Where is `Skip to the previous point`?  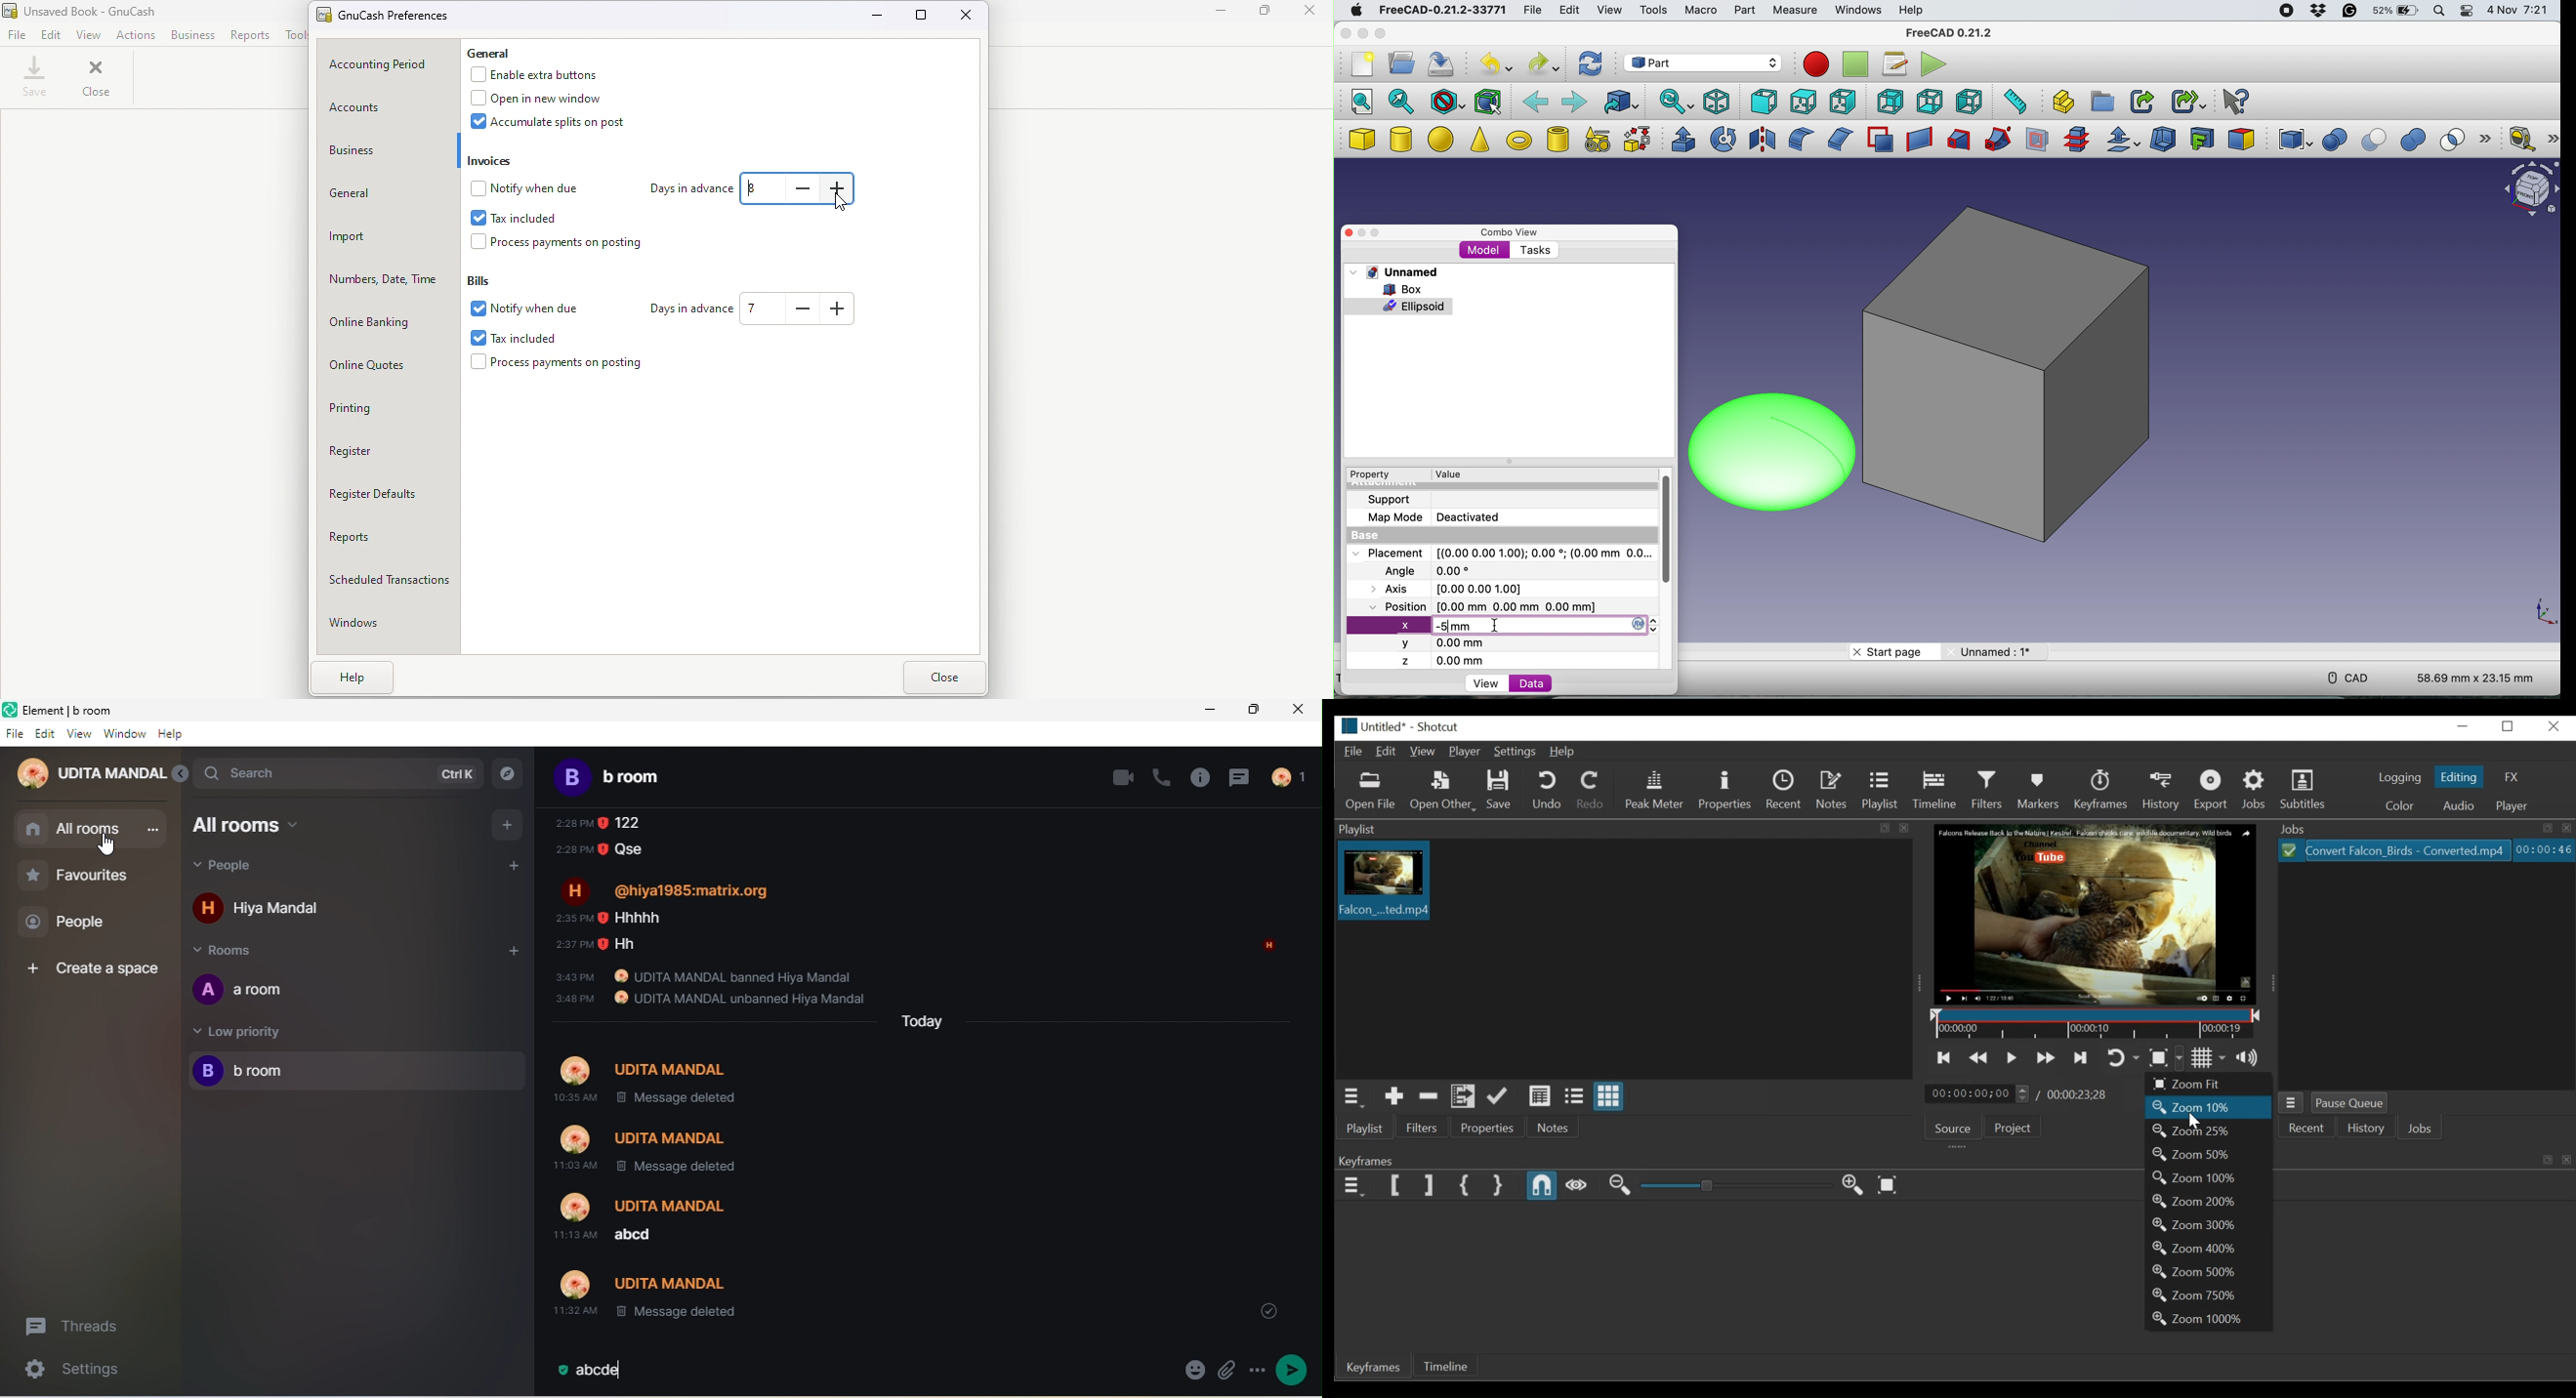 Skip to the previous point is located at coordinates (1940, 1058).